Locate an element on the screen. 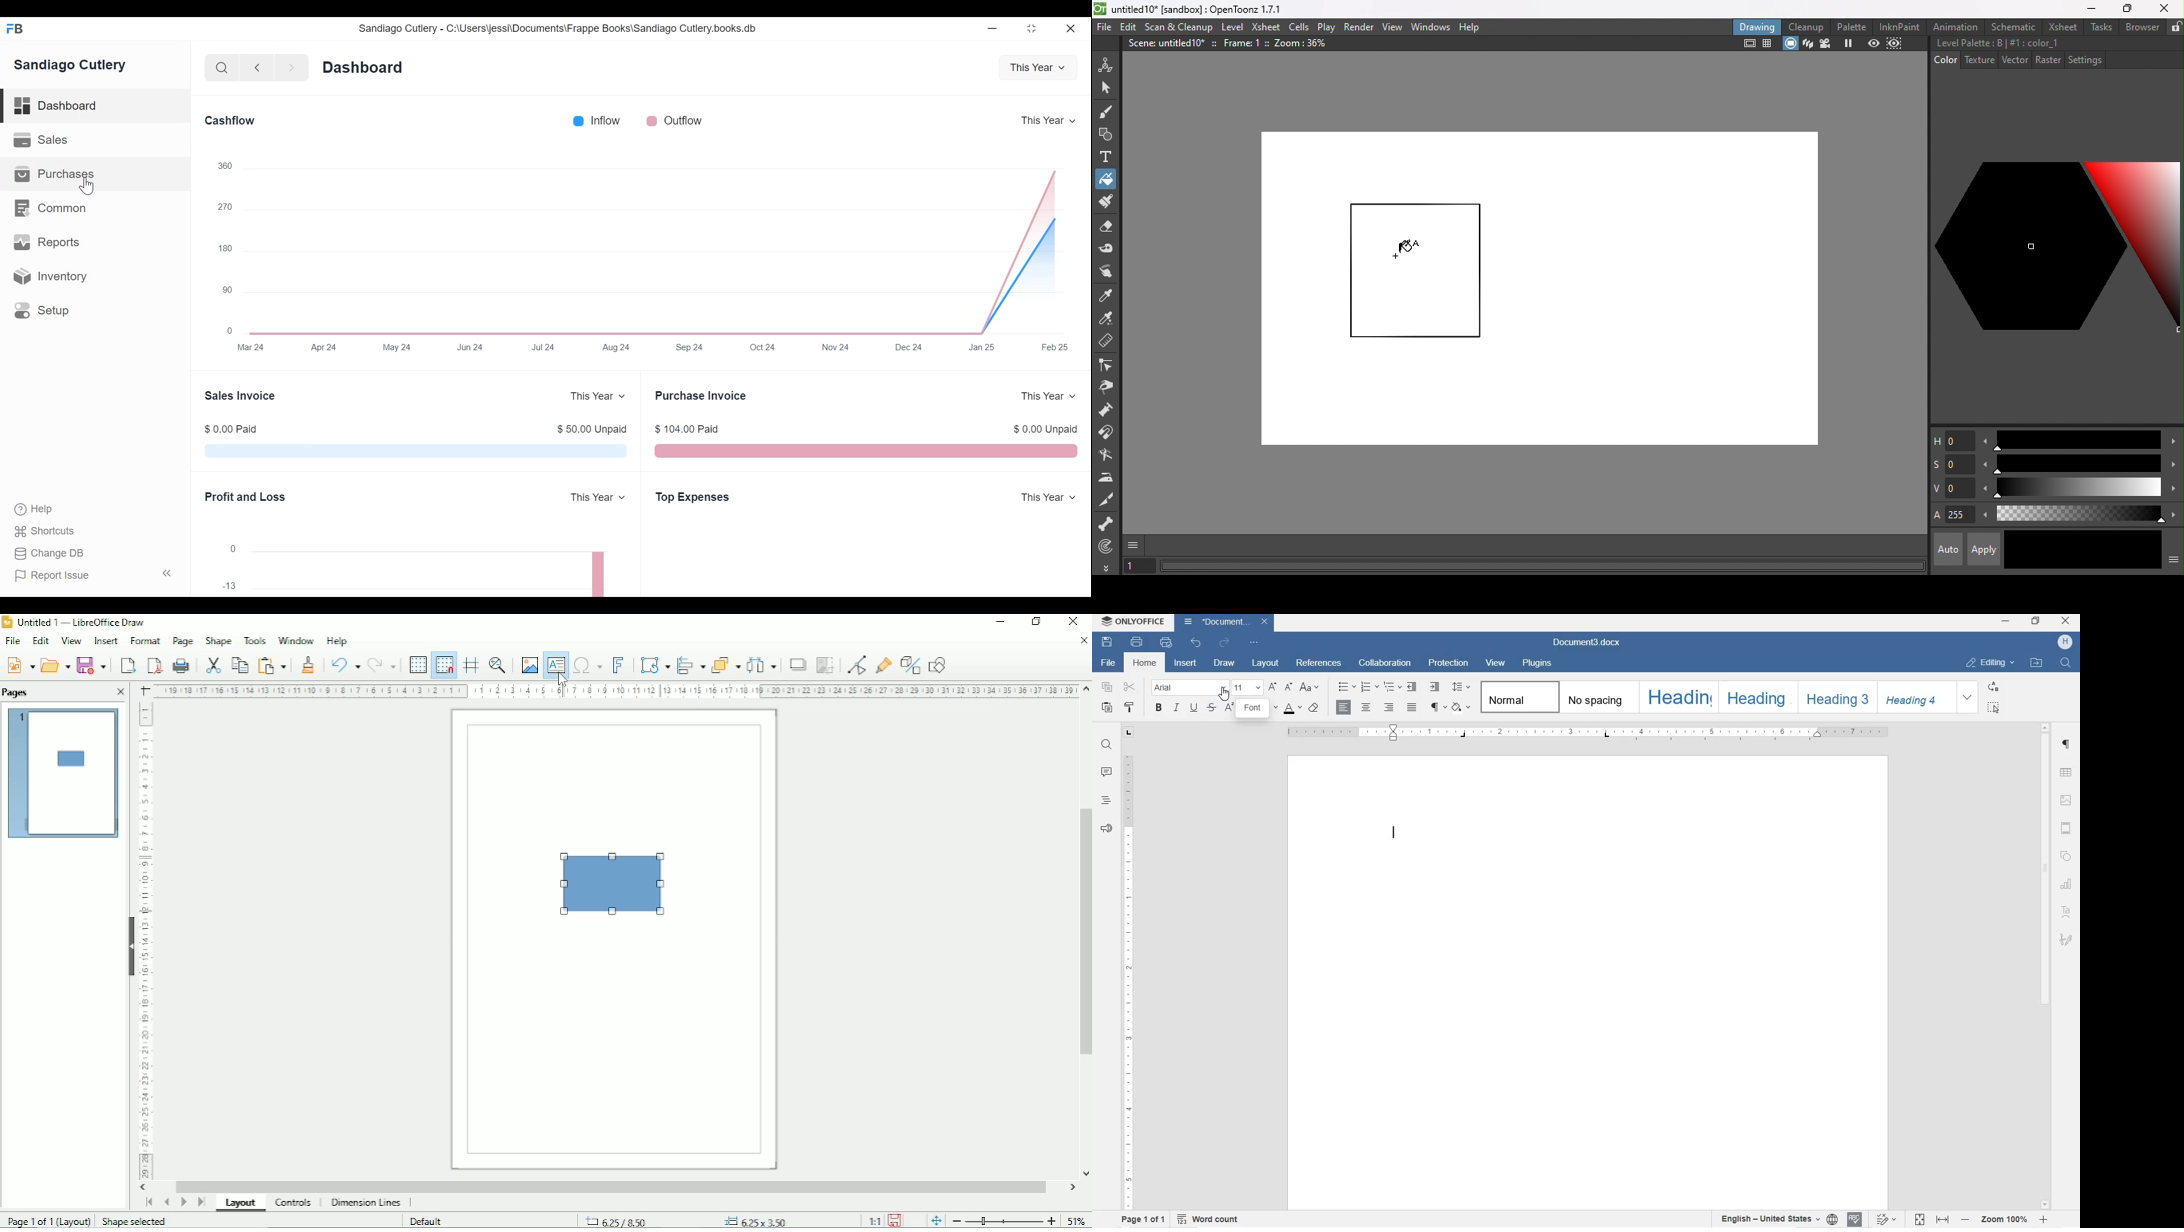 Image resolution: width=2184 pixels, height=1232 pixels. $ 0.00 Paid is located at coordinates (231, 428).